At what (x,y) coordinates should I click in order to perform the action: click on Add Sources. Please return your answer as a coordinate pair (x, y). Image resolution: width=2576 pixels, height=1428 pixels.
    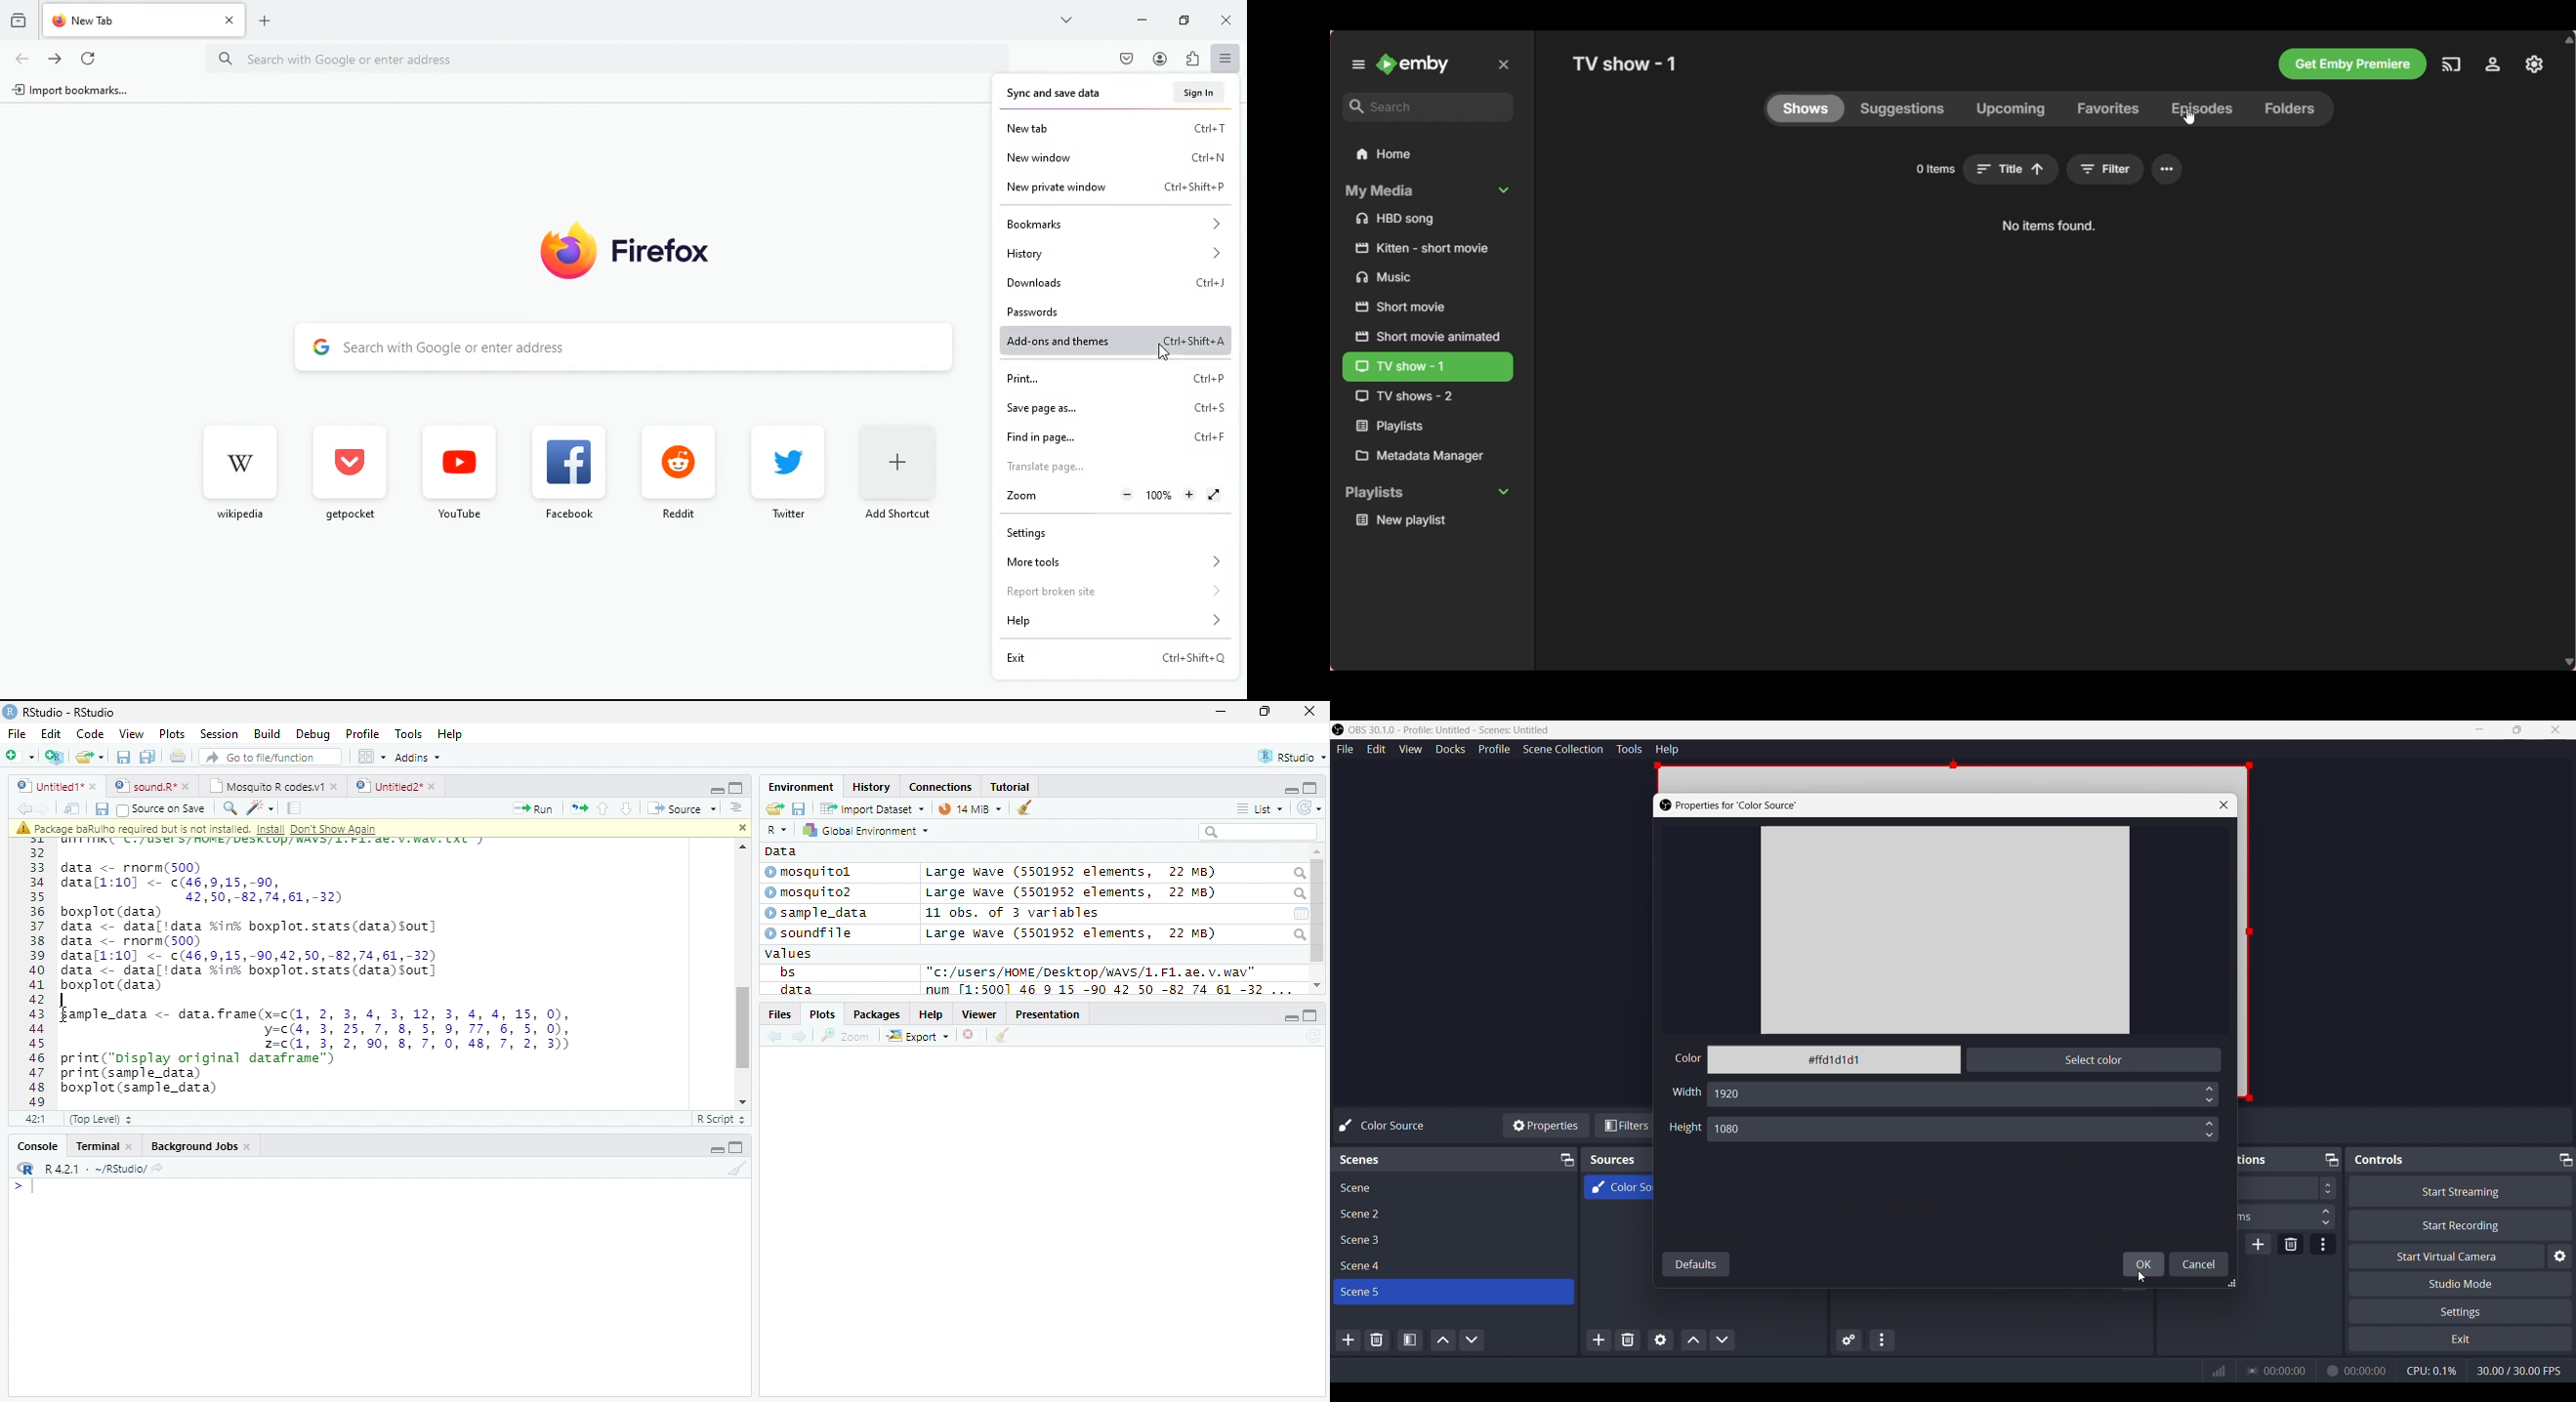
    Looking at the image, I should click on (1597, 1340).